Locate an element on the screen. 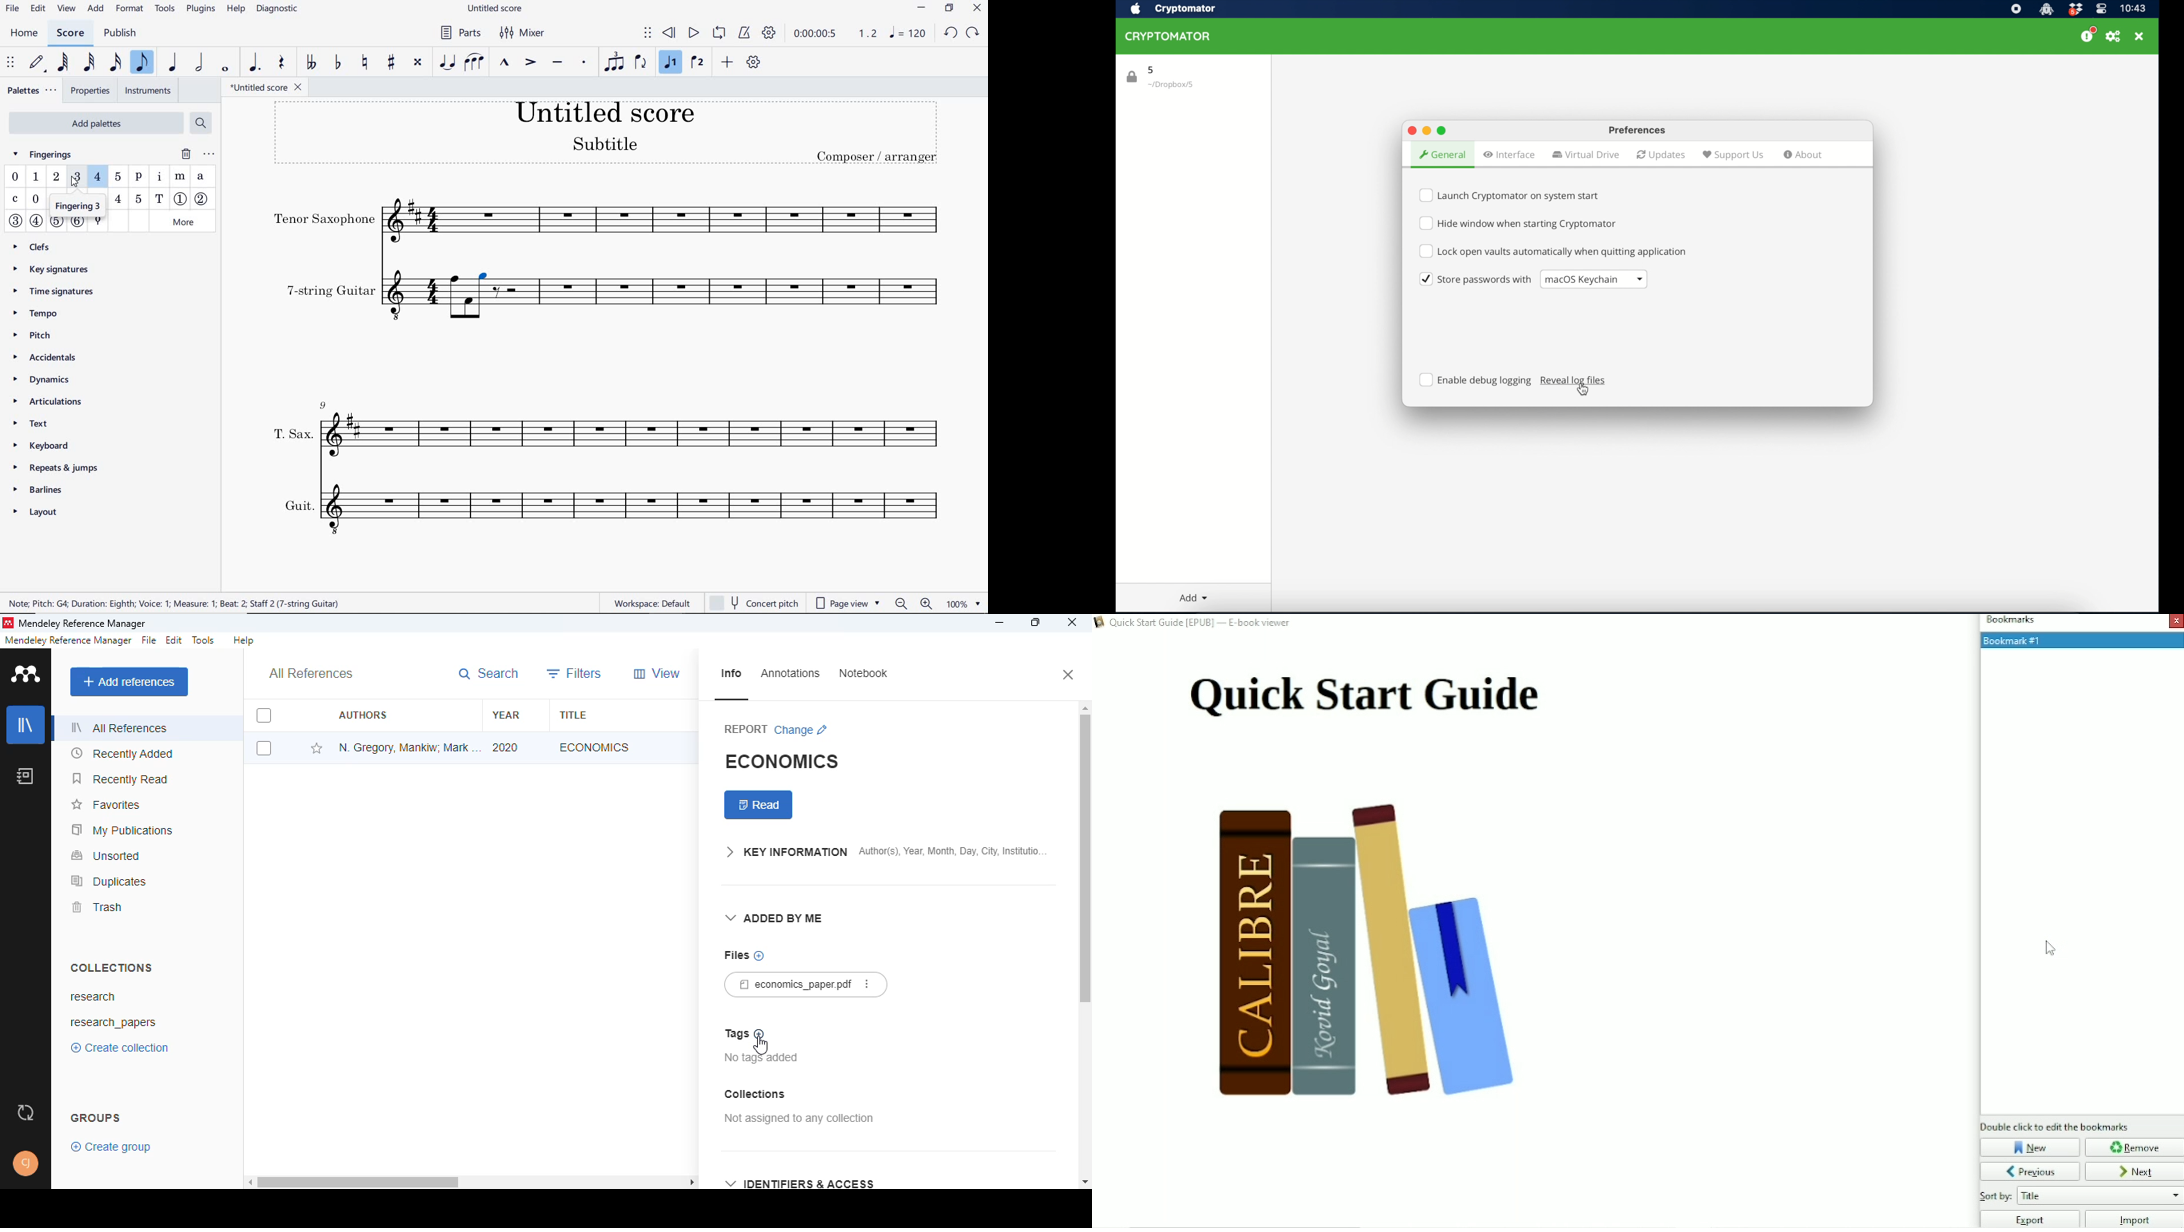  create group is located at coordinates (111, 1148).